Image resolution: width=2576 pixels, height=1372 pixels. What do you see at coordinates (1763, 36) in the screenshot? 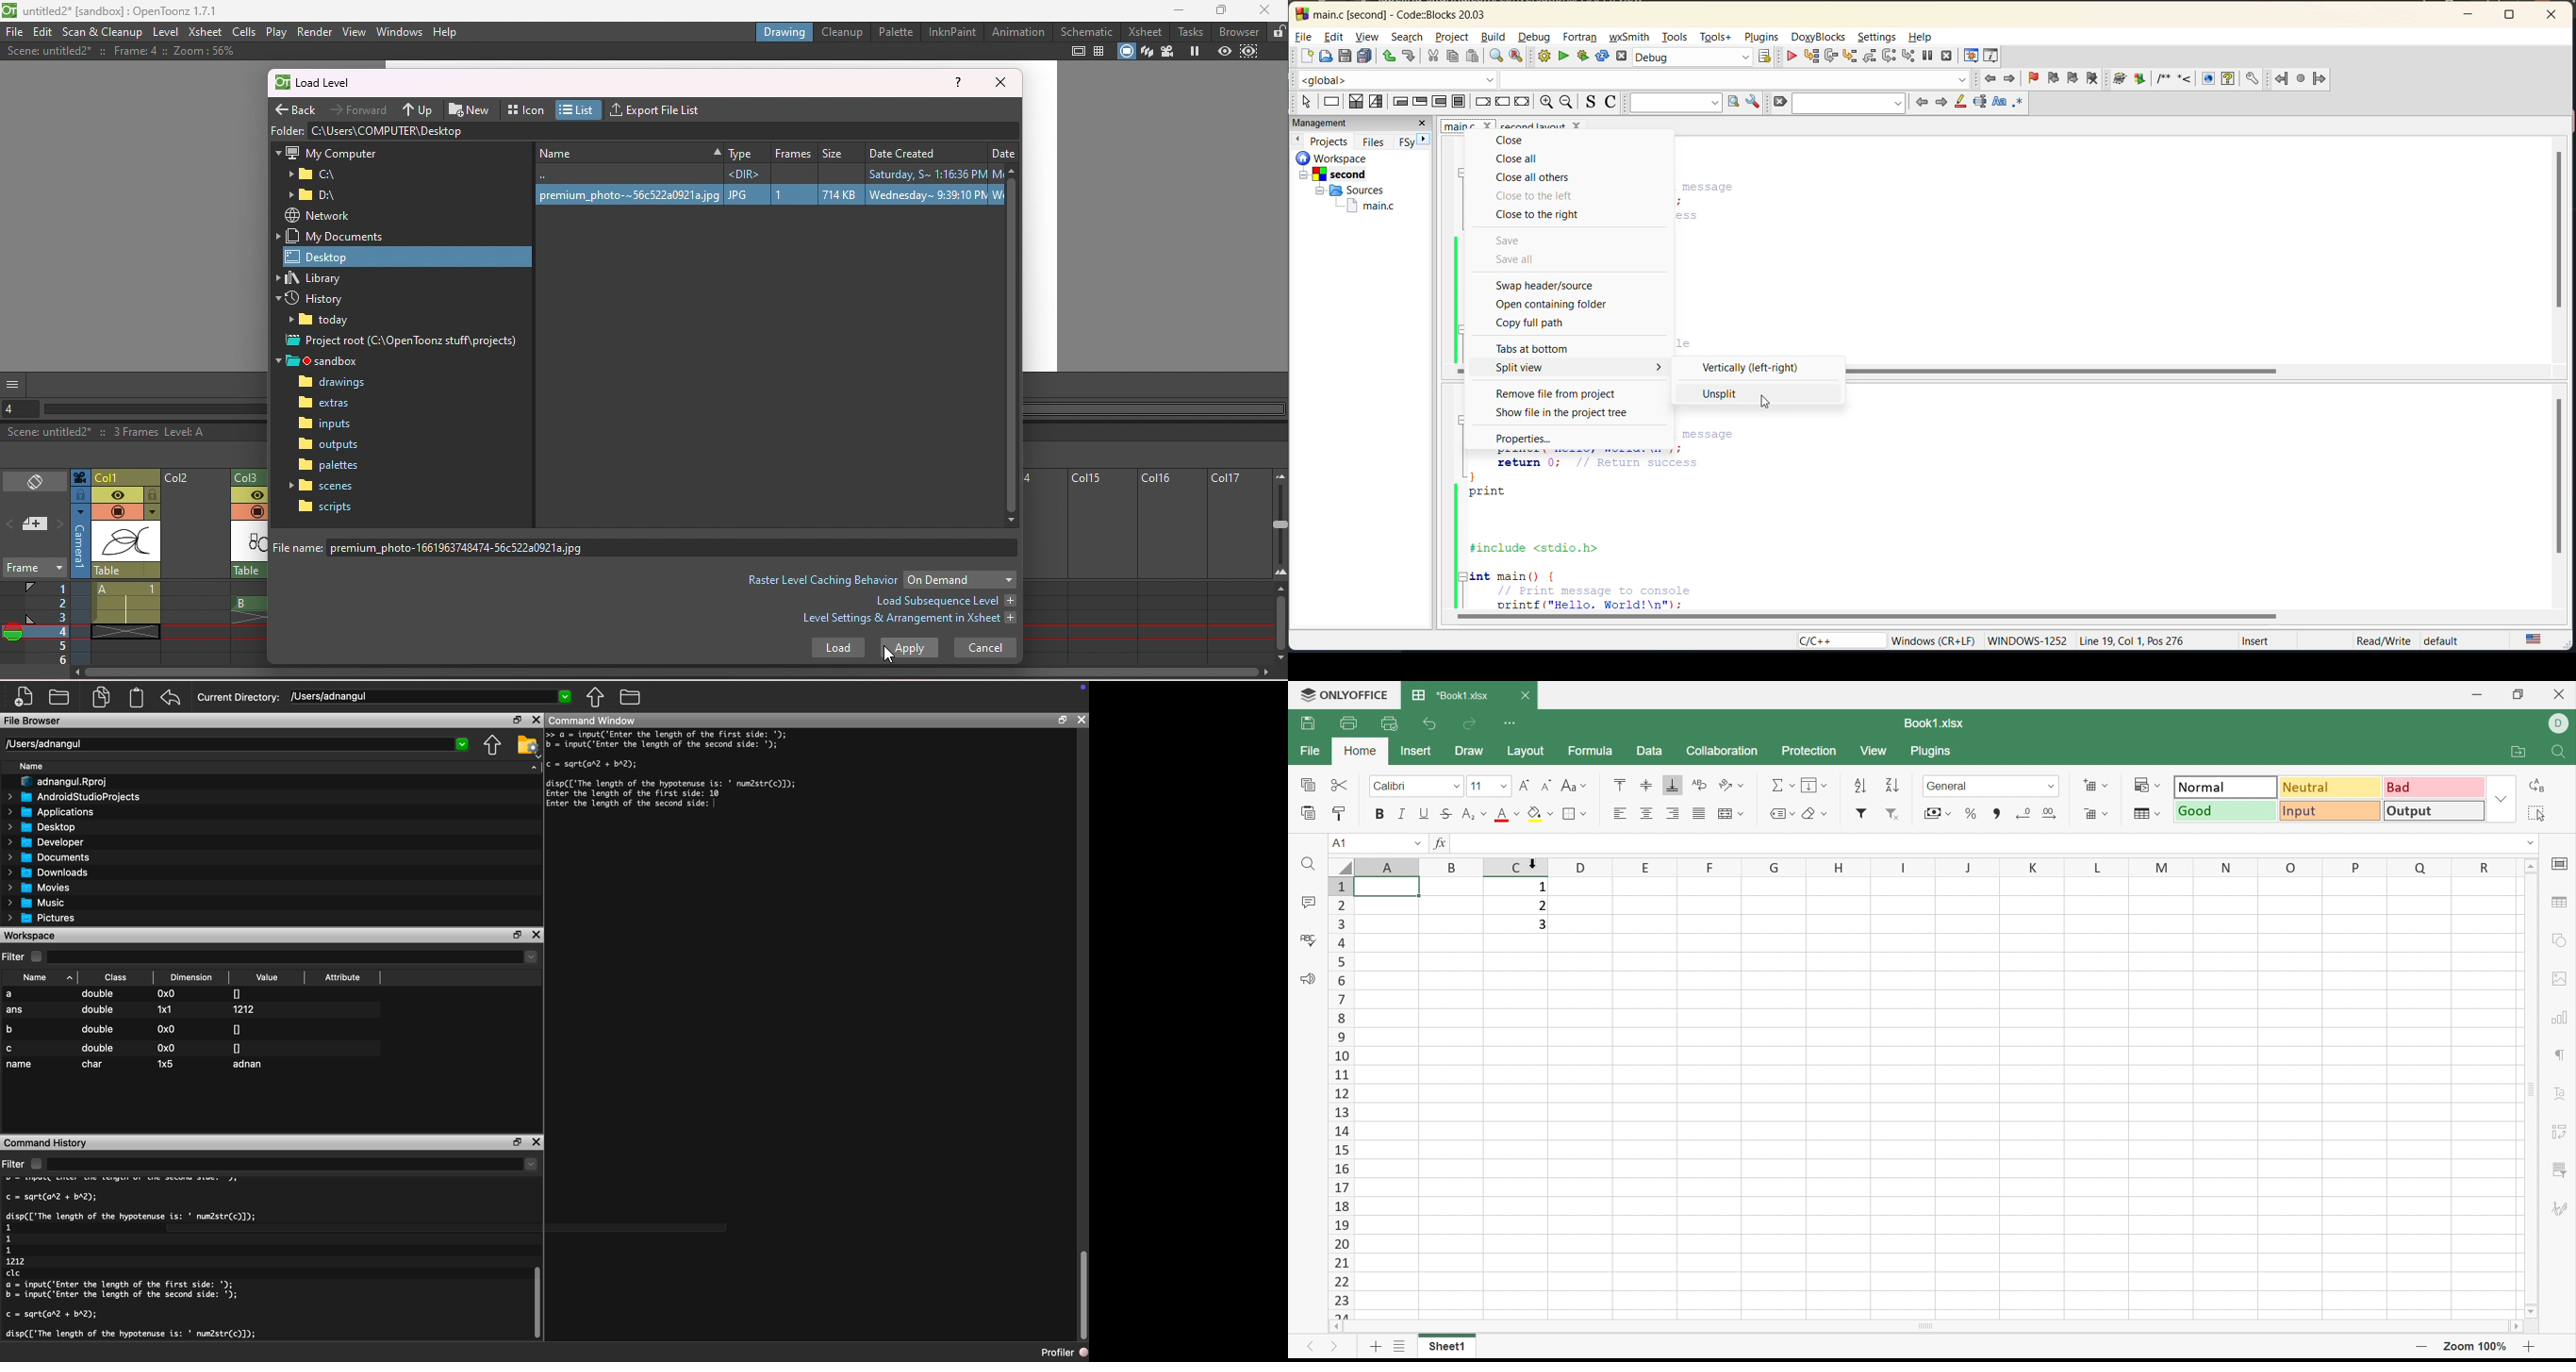
I see `plugins` at bounding box center [1763, 36].